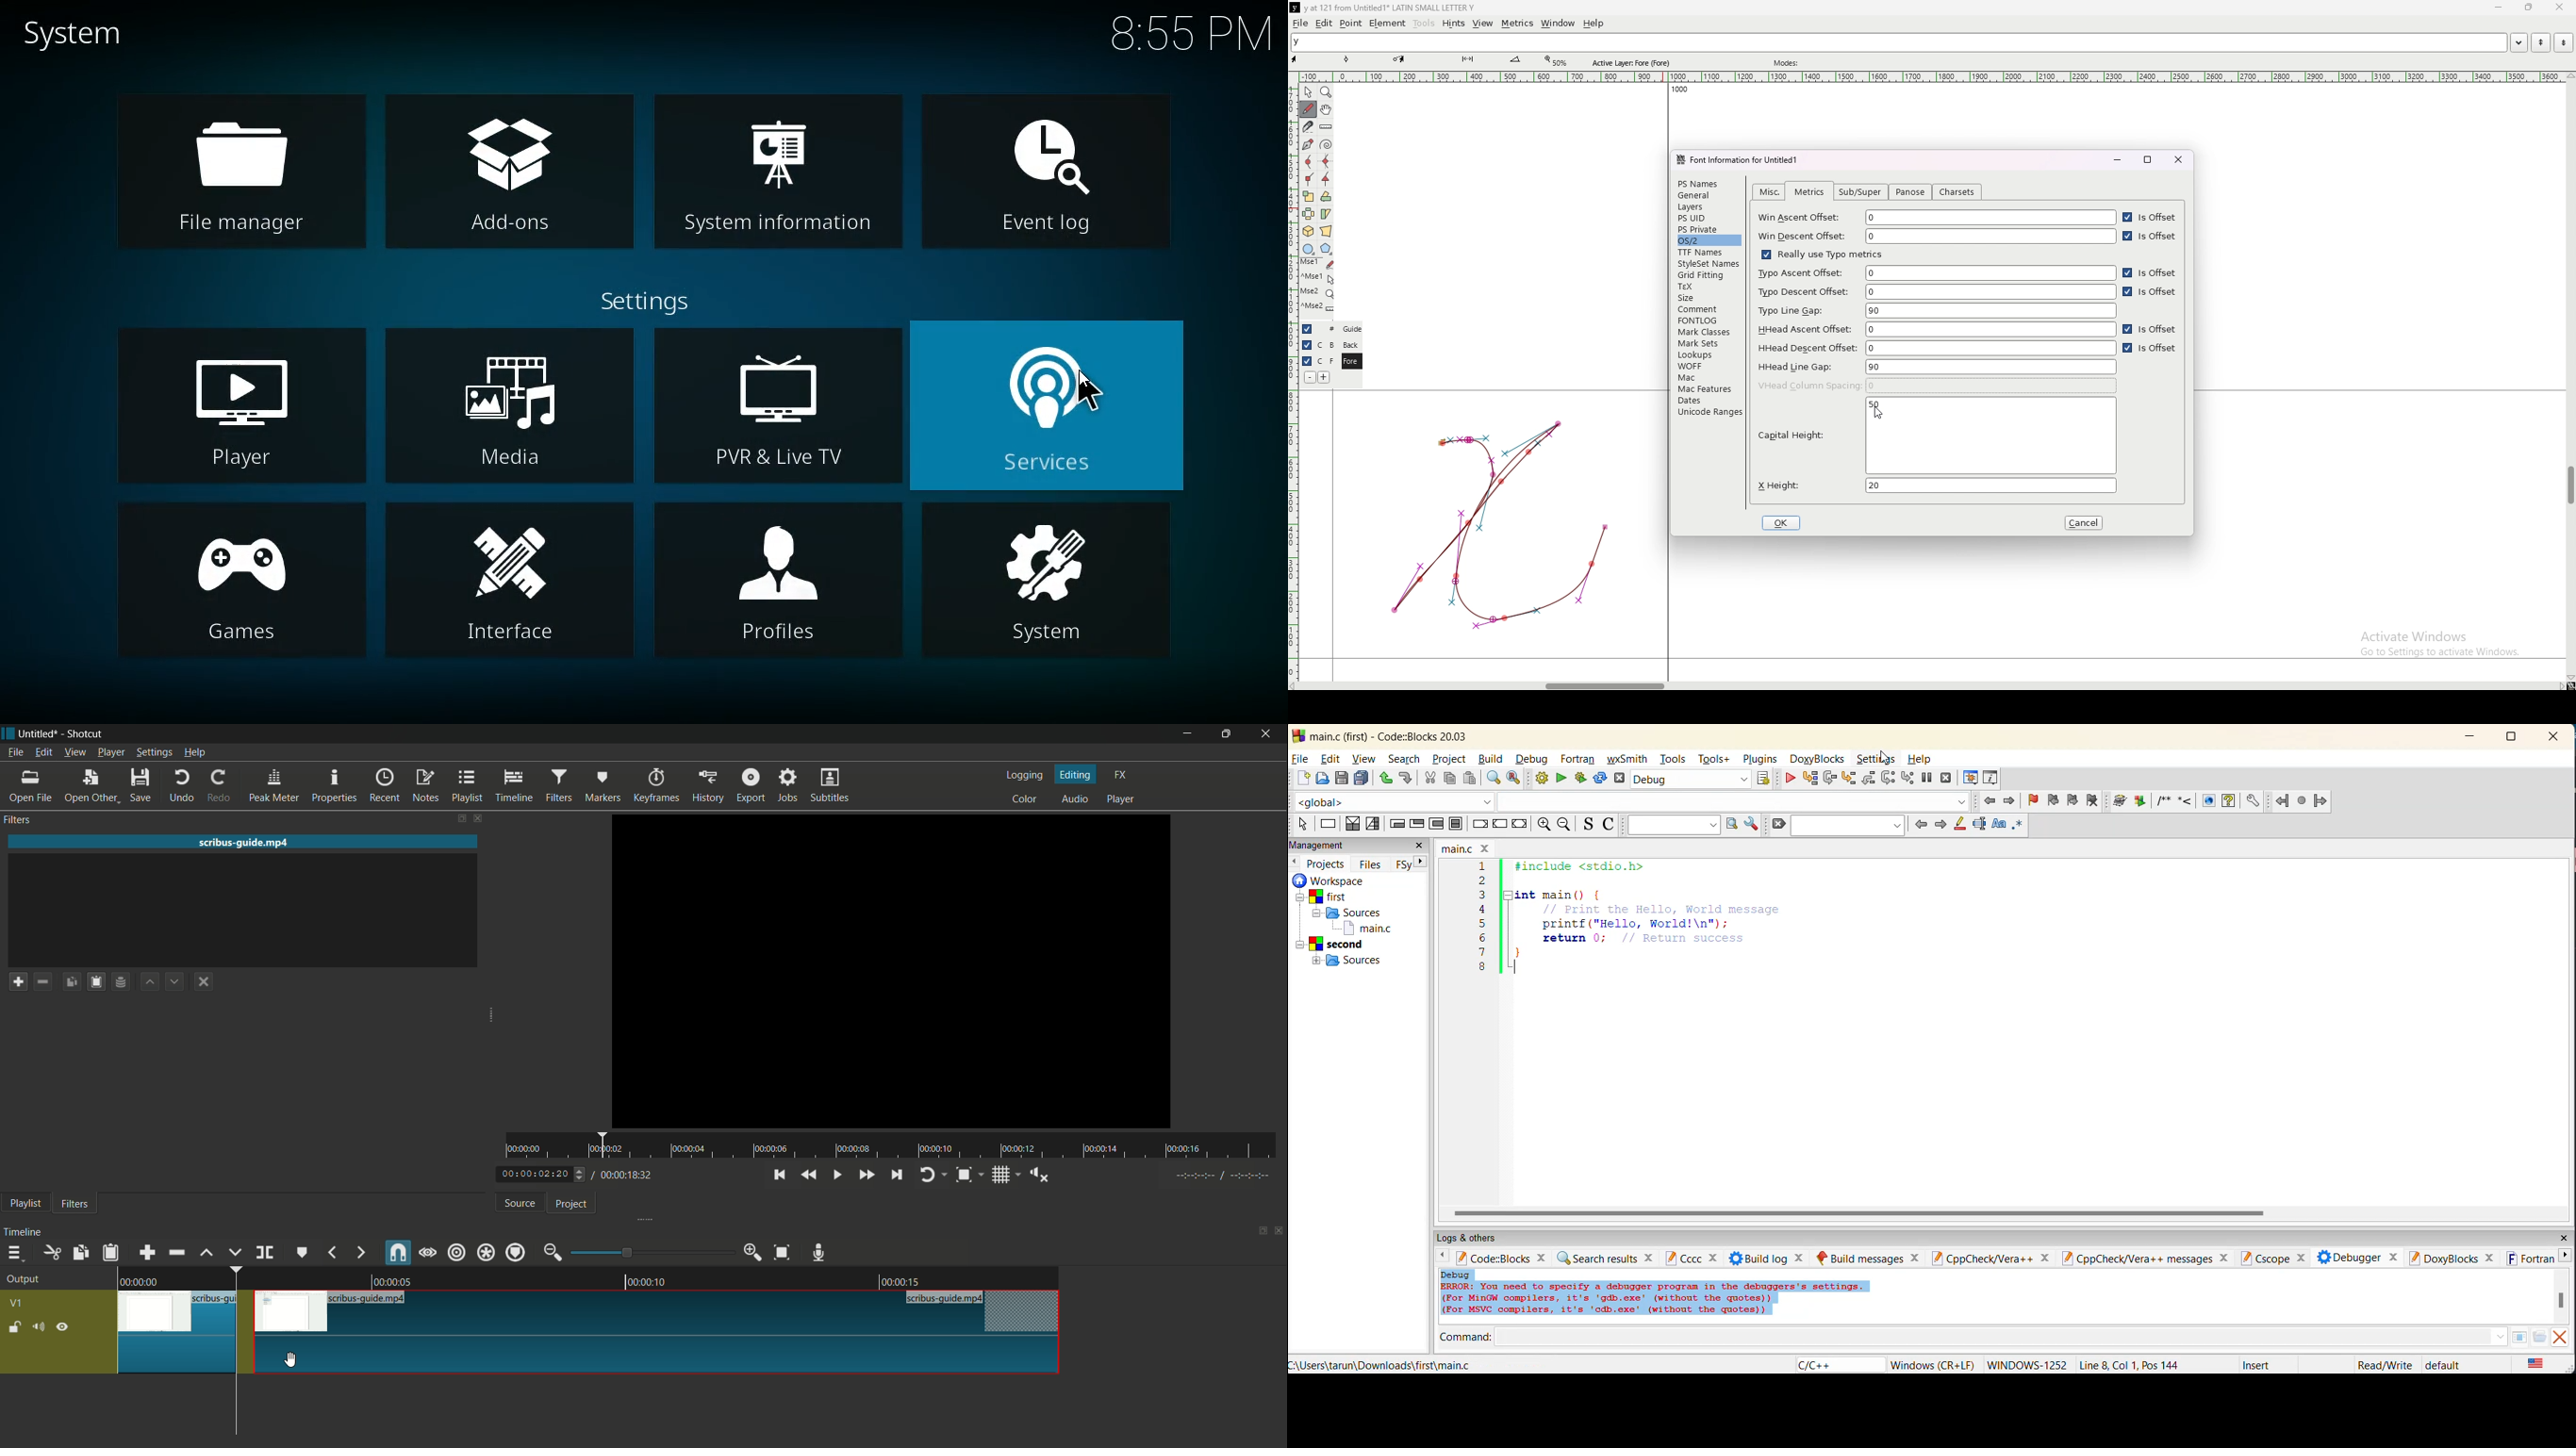  Describe the element at coordinates (1308, 93) in the screenshot. I see `pointer` at that location.